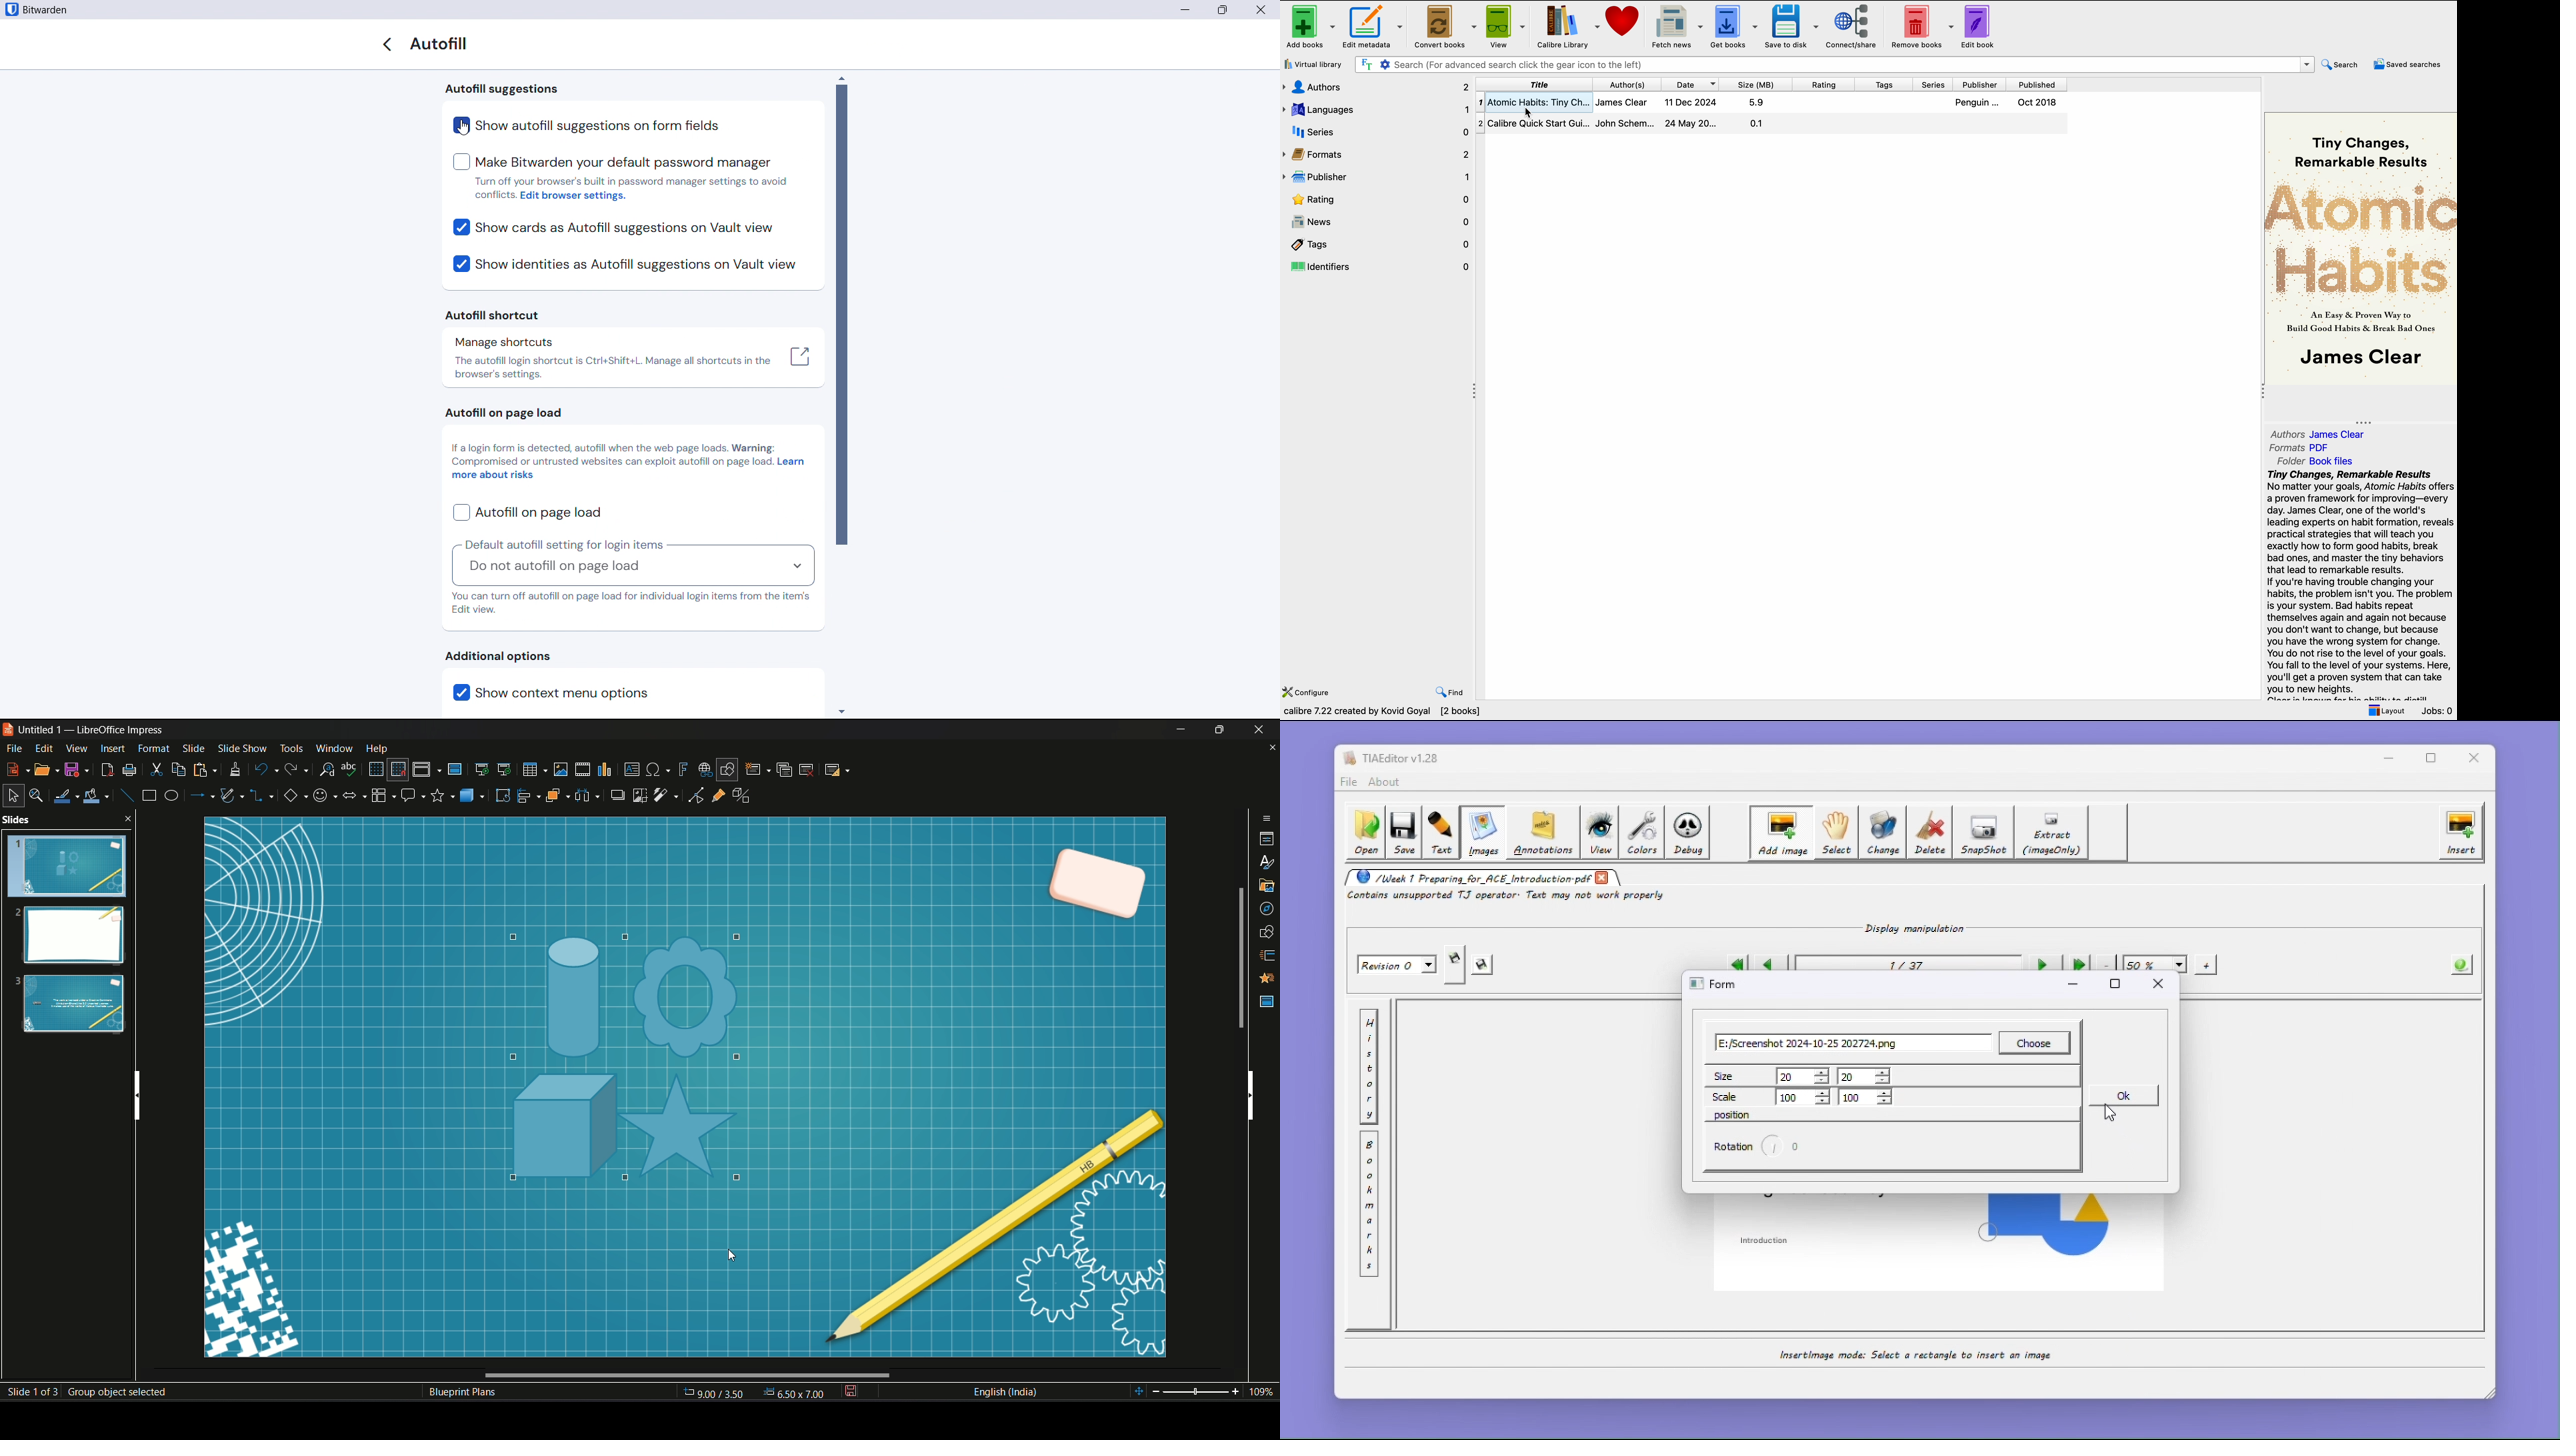  I want to click on click on the first book, so click(1770, 102).